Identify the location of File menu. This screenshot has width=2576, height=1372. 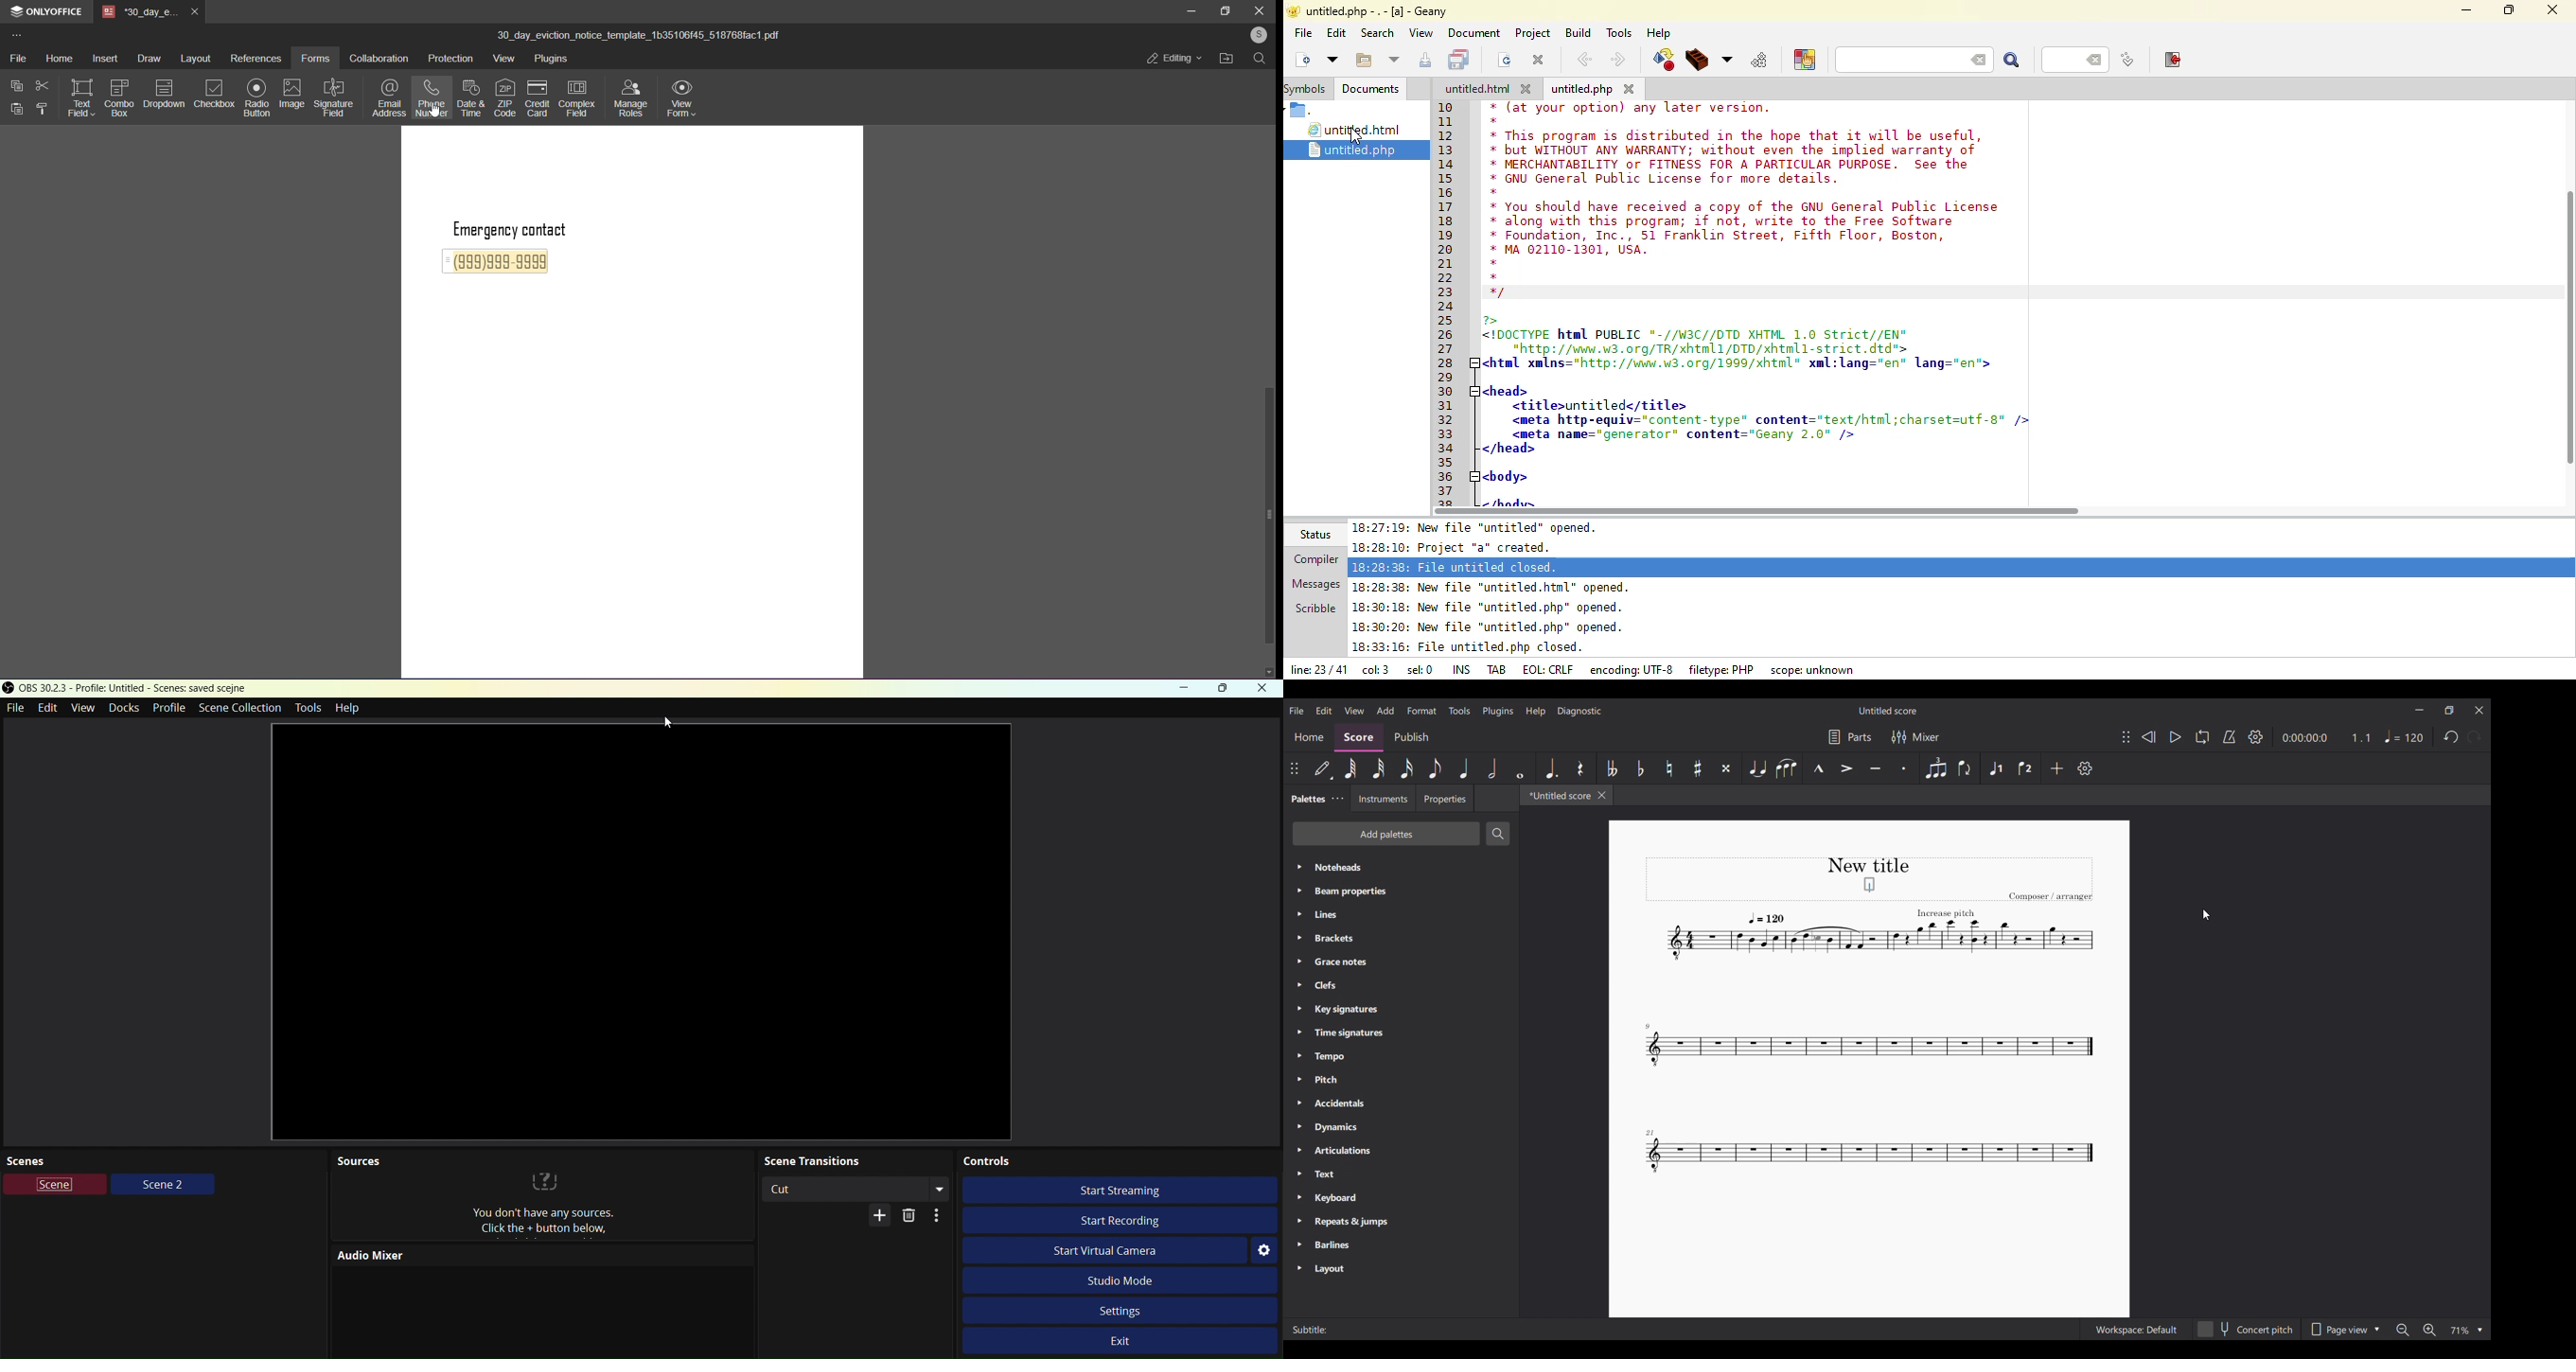
(1296, 710).